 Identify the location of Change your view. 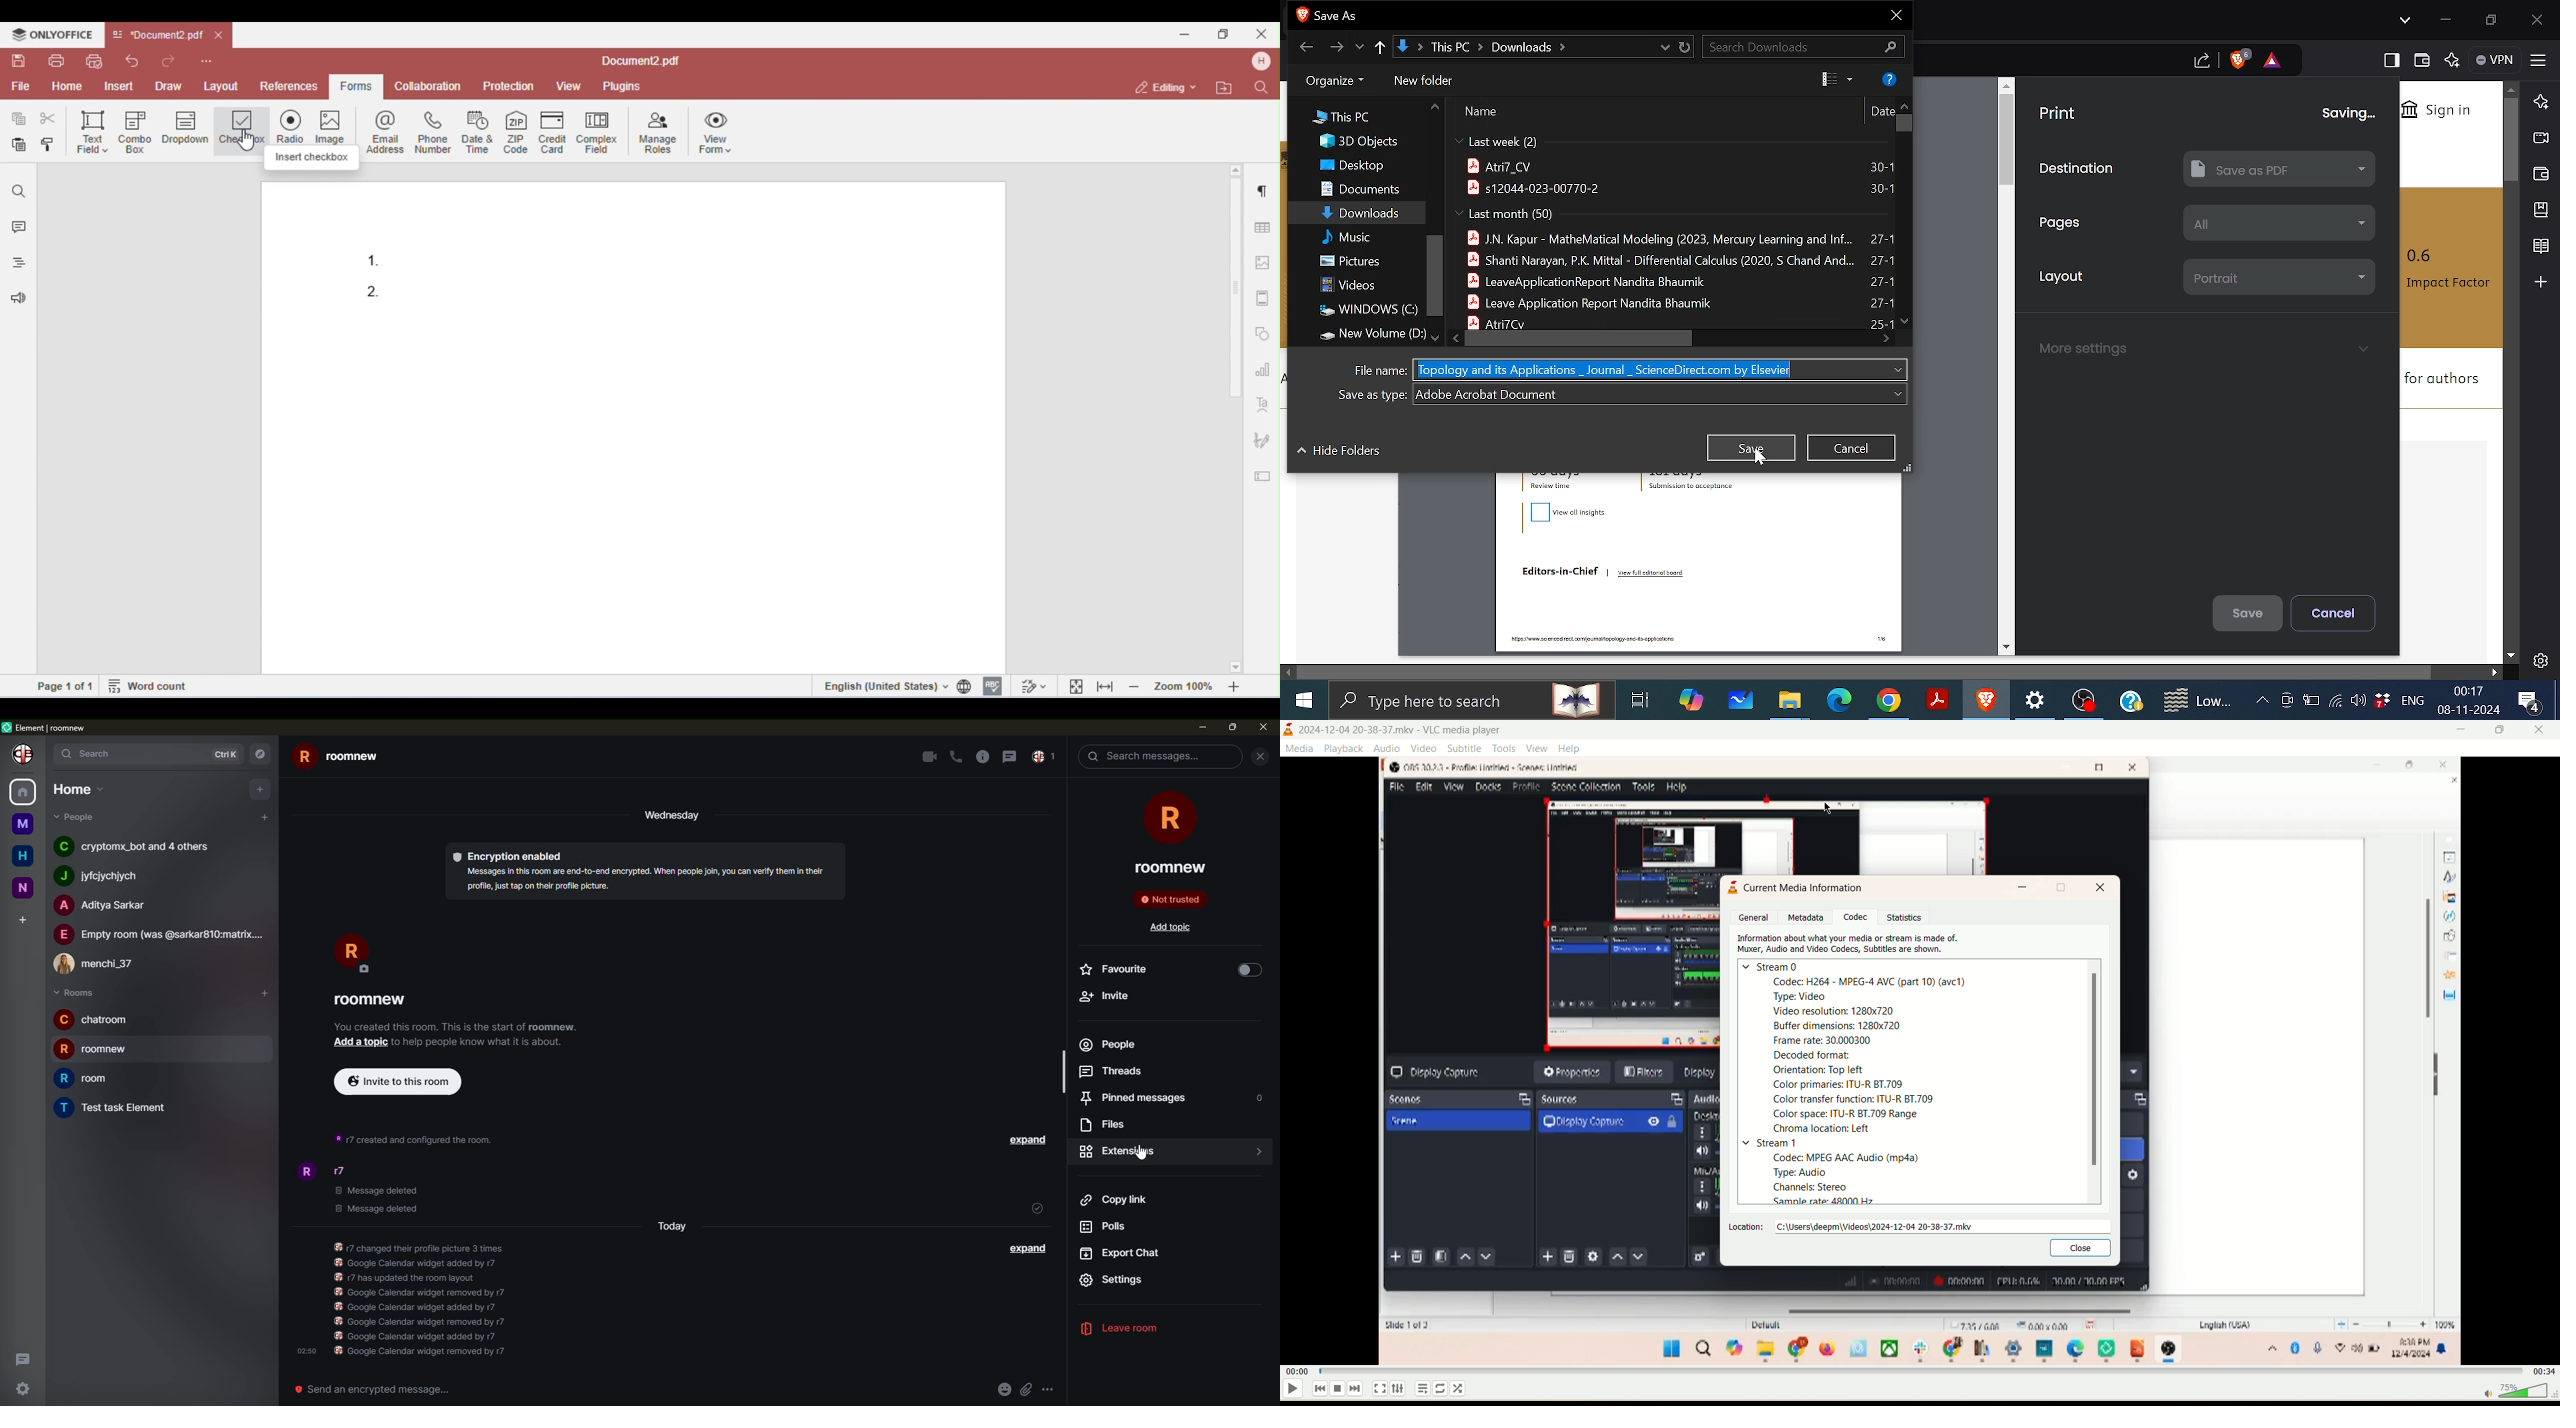
(1830, 79).